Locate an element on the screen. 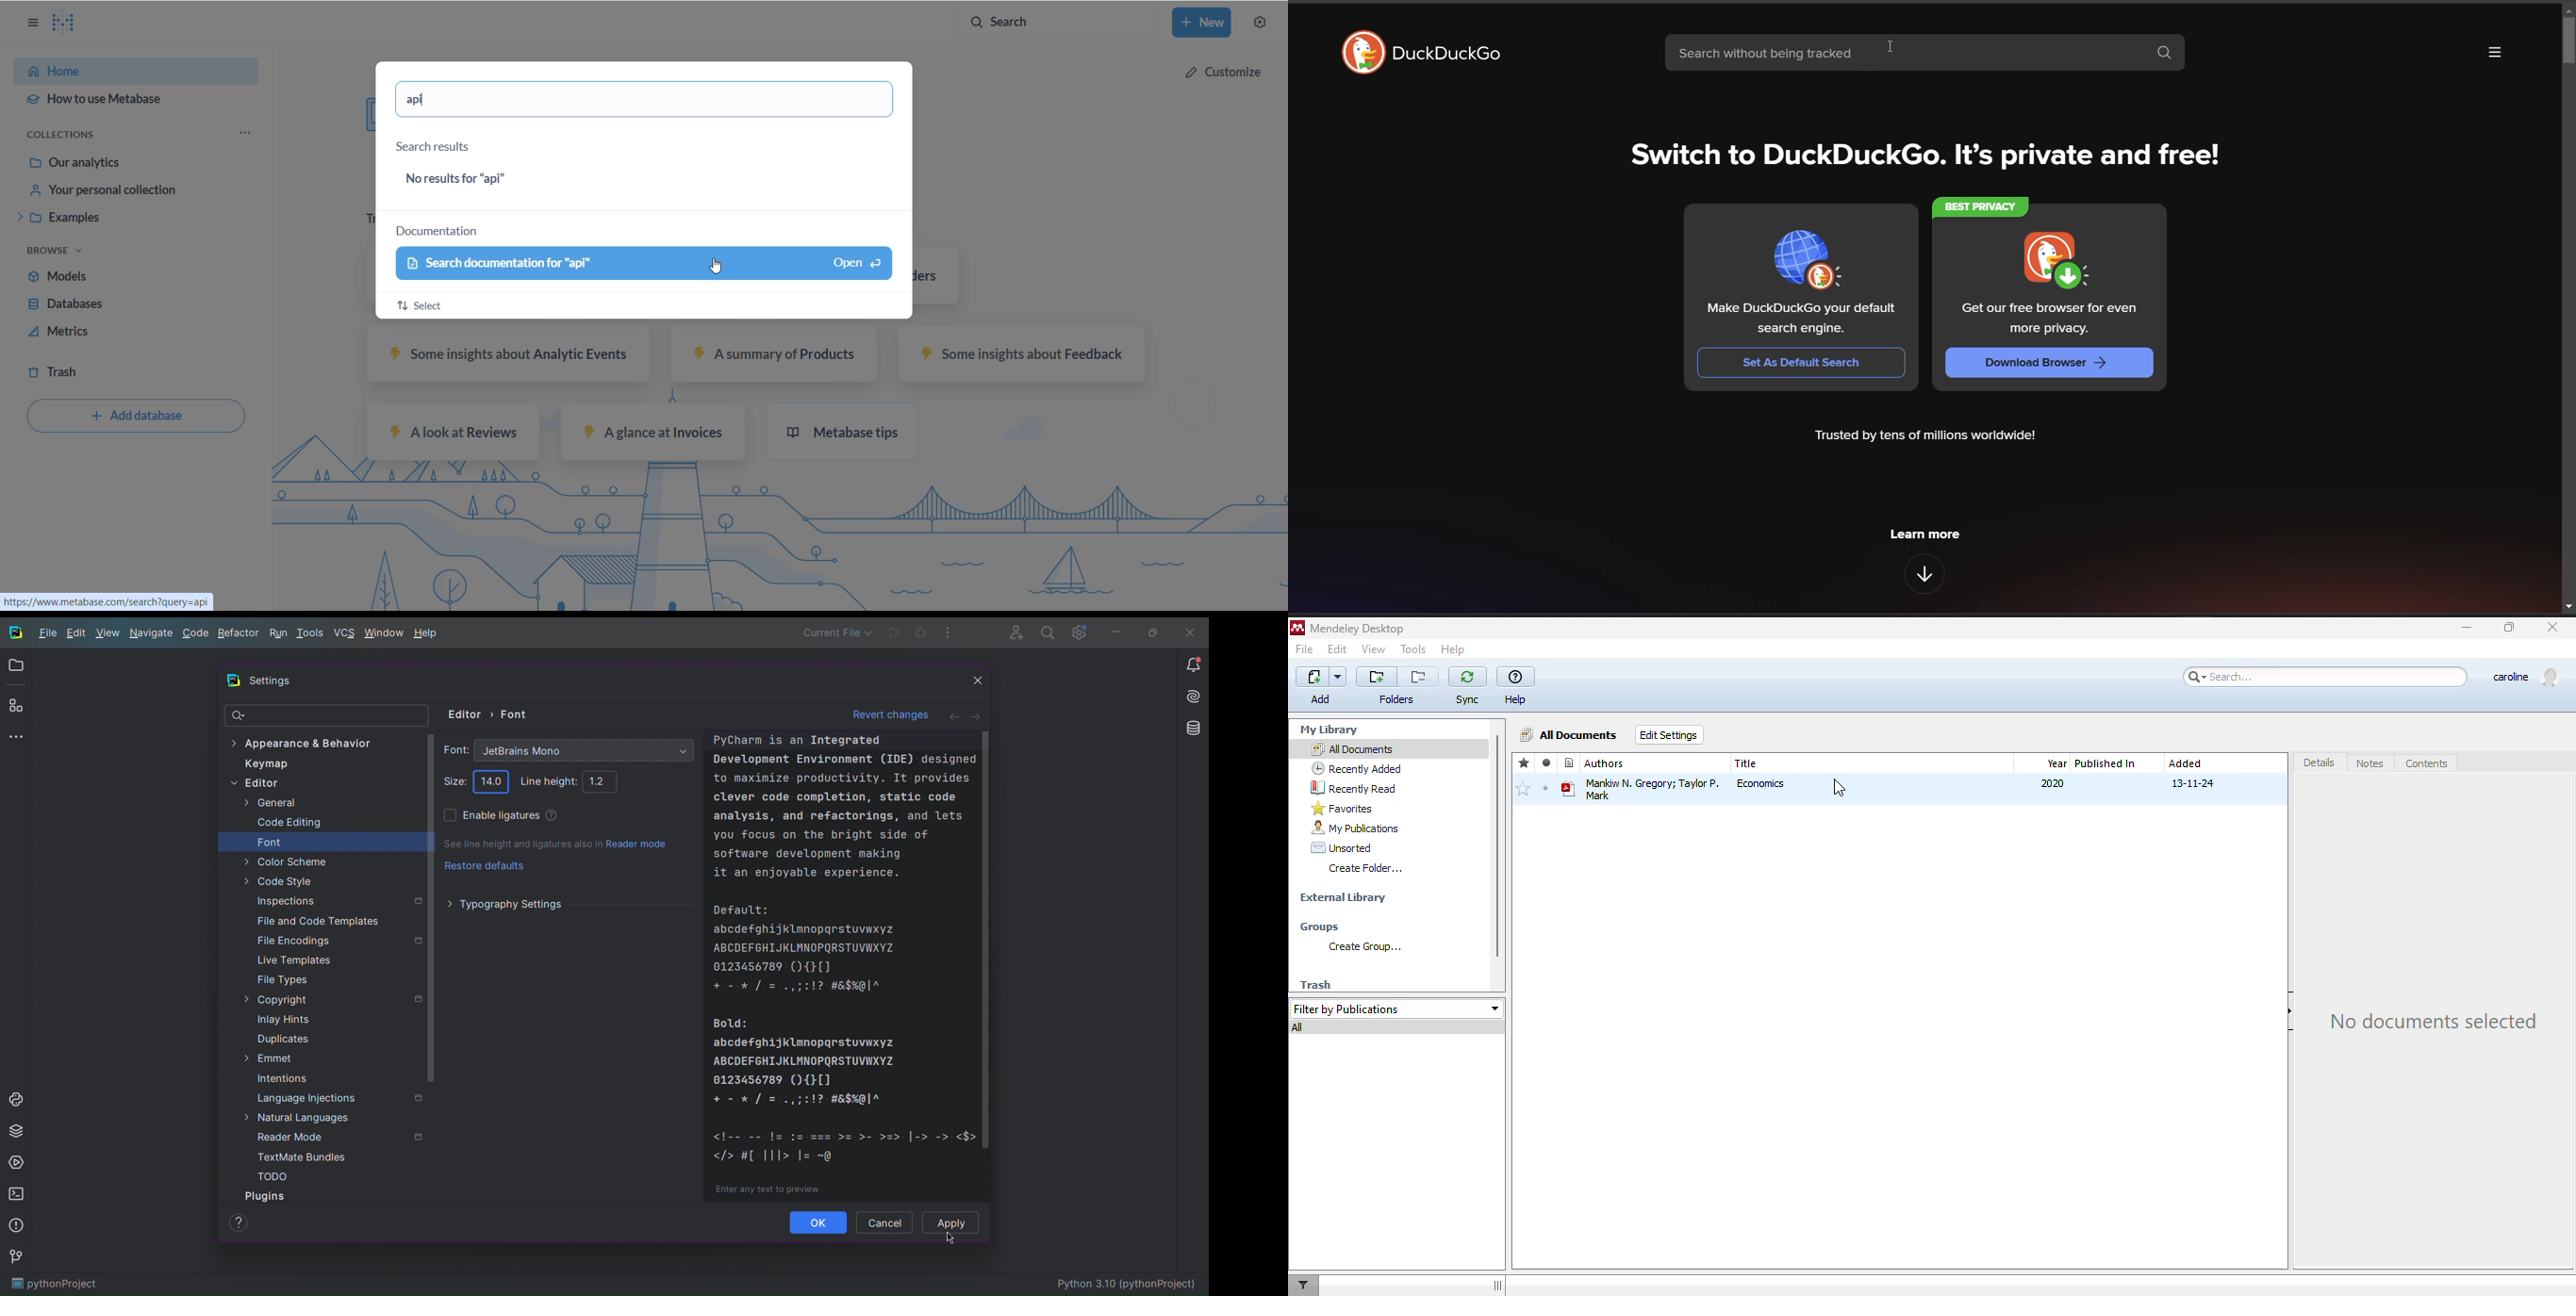 The image size is (2576, 1316). favorites is located at coordinates (1524, 763).